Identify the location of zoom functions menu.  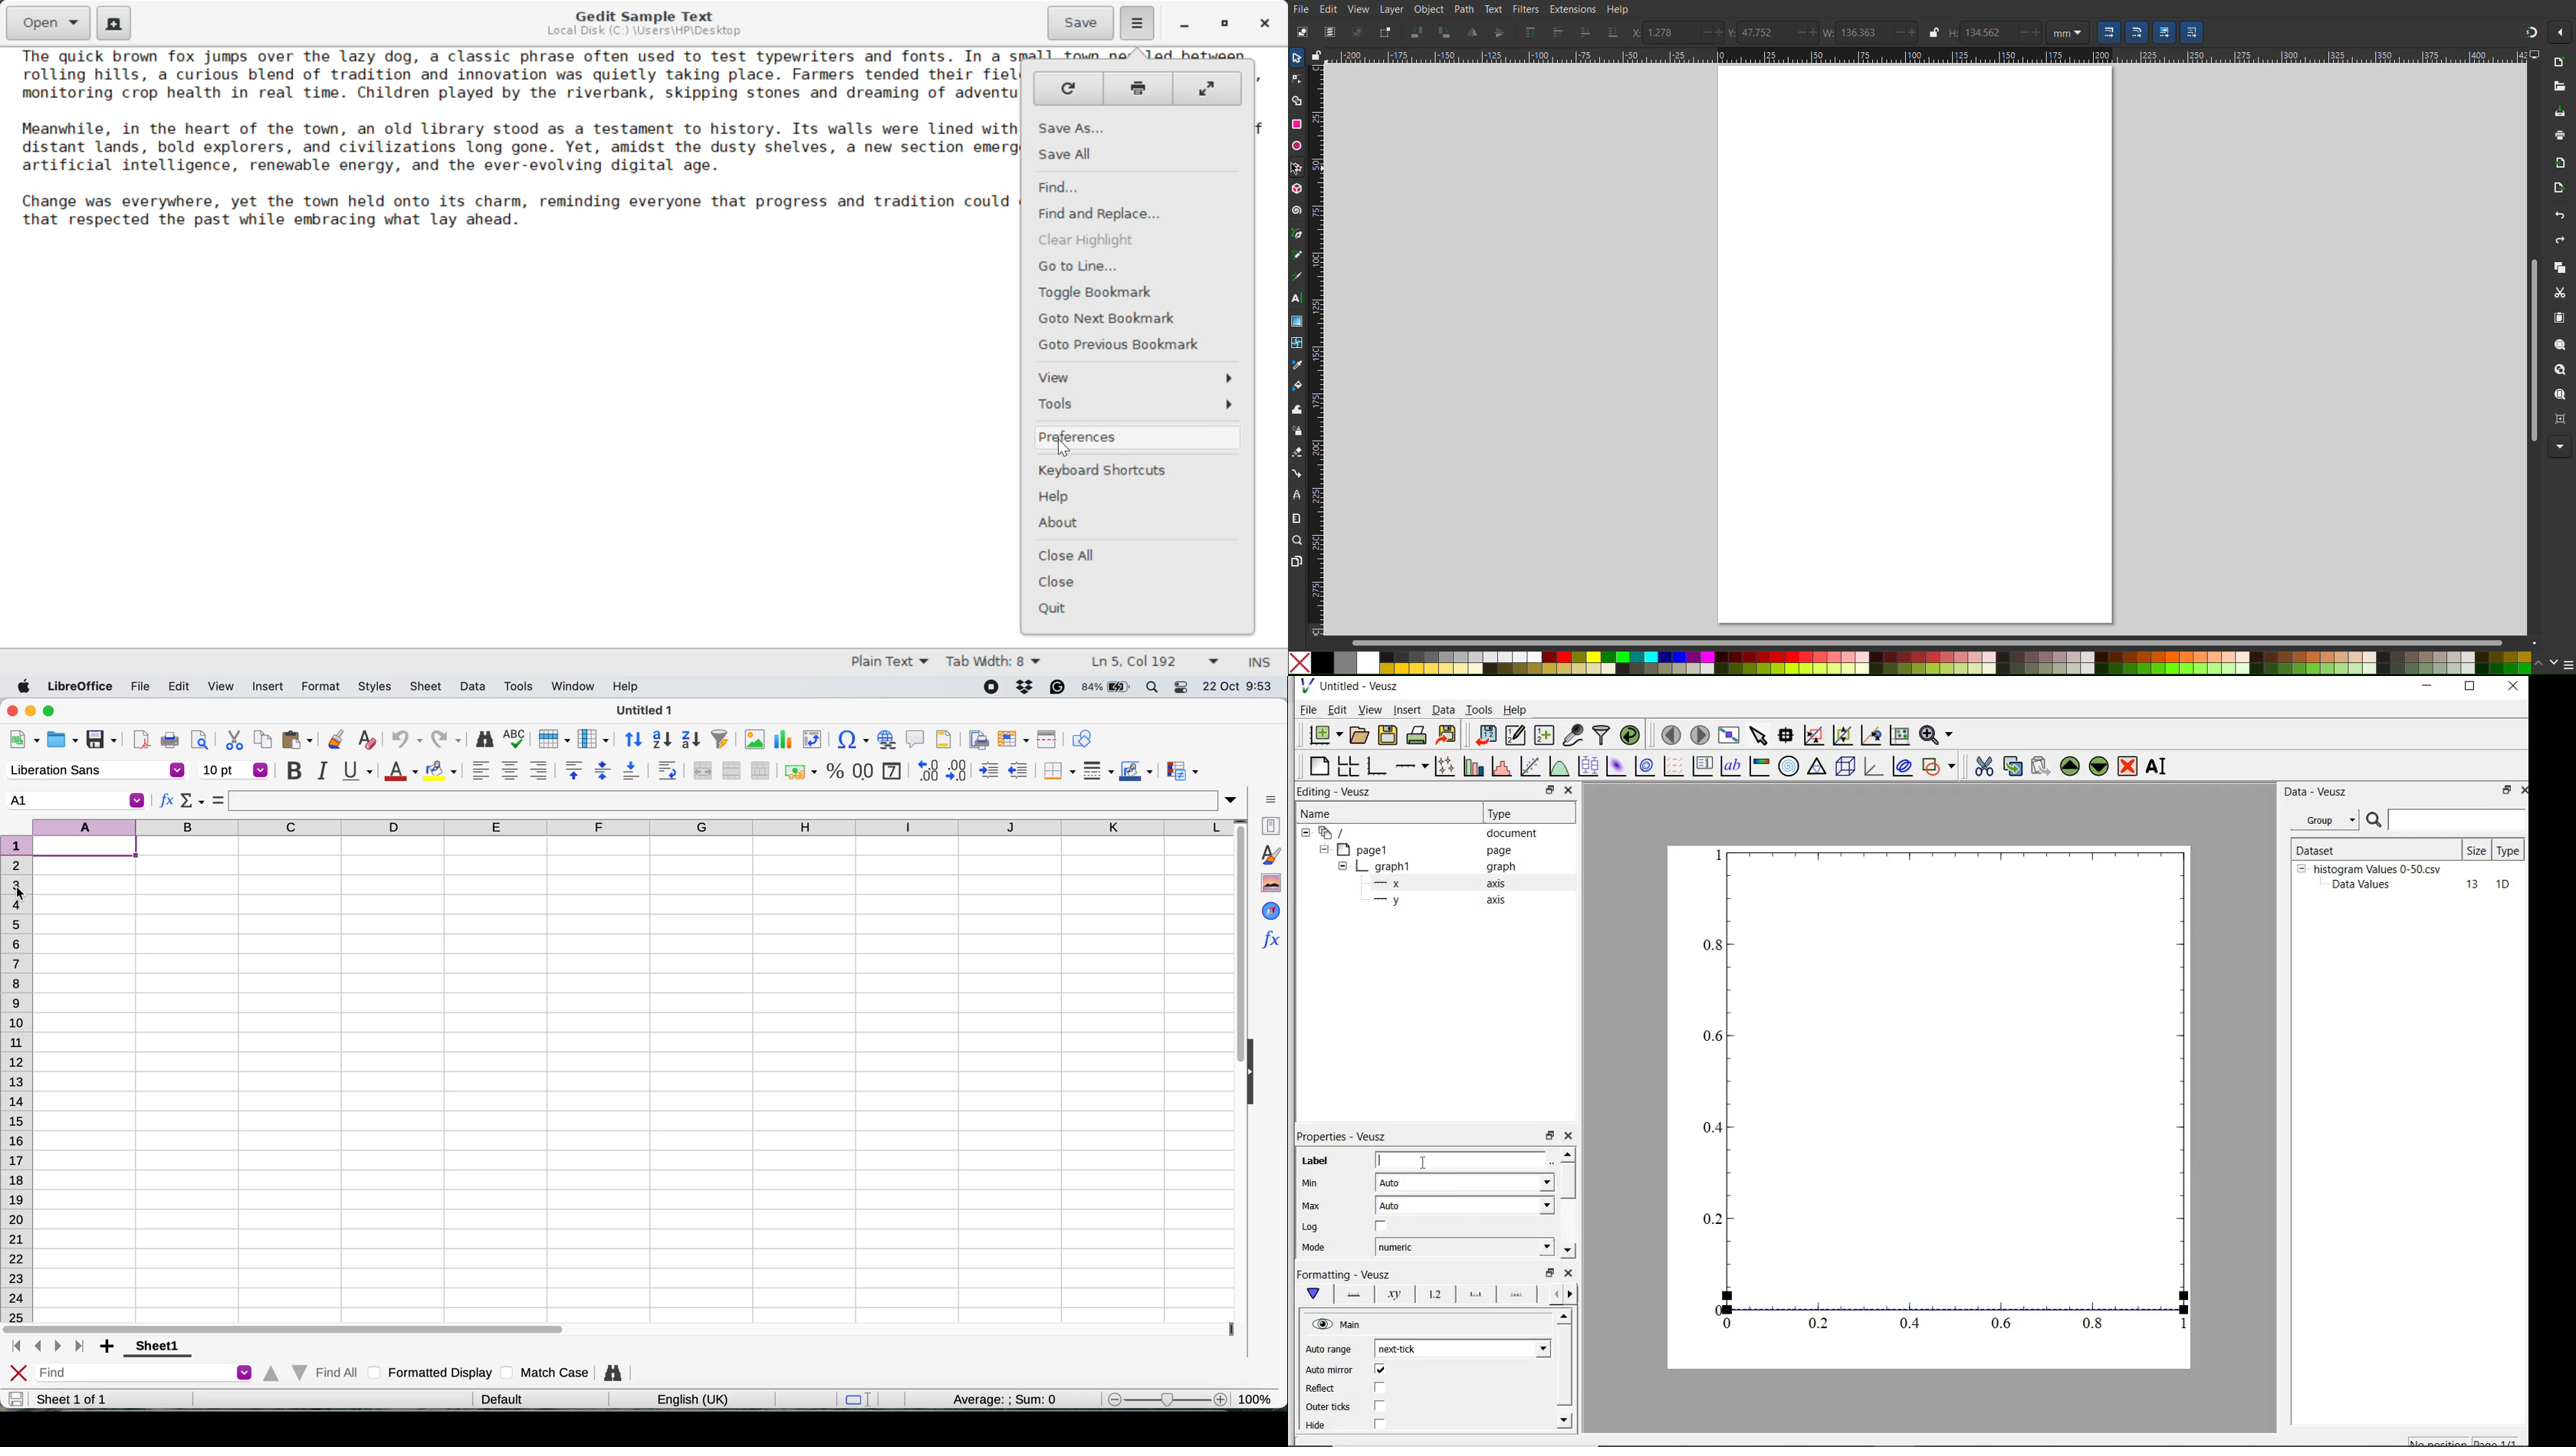
(1937, 735).